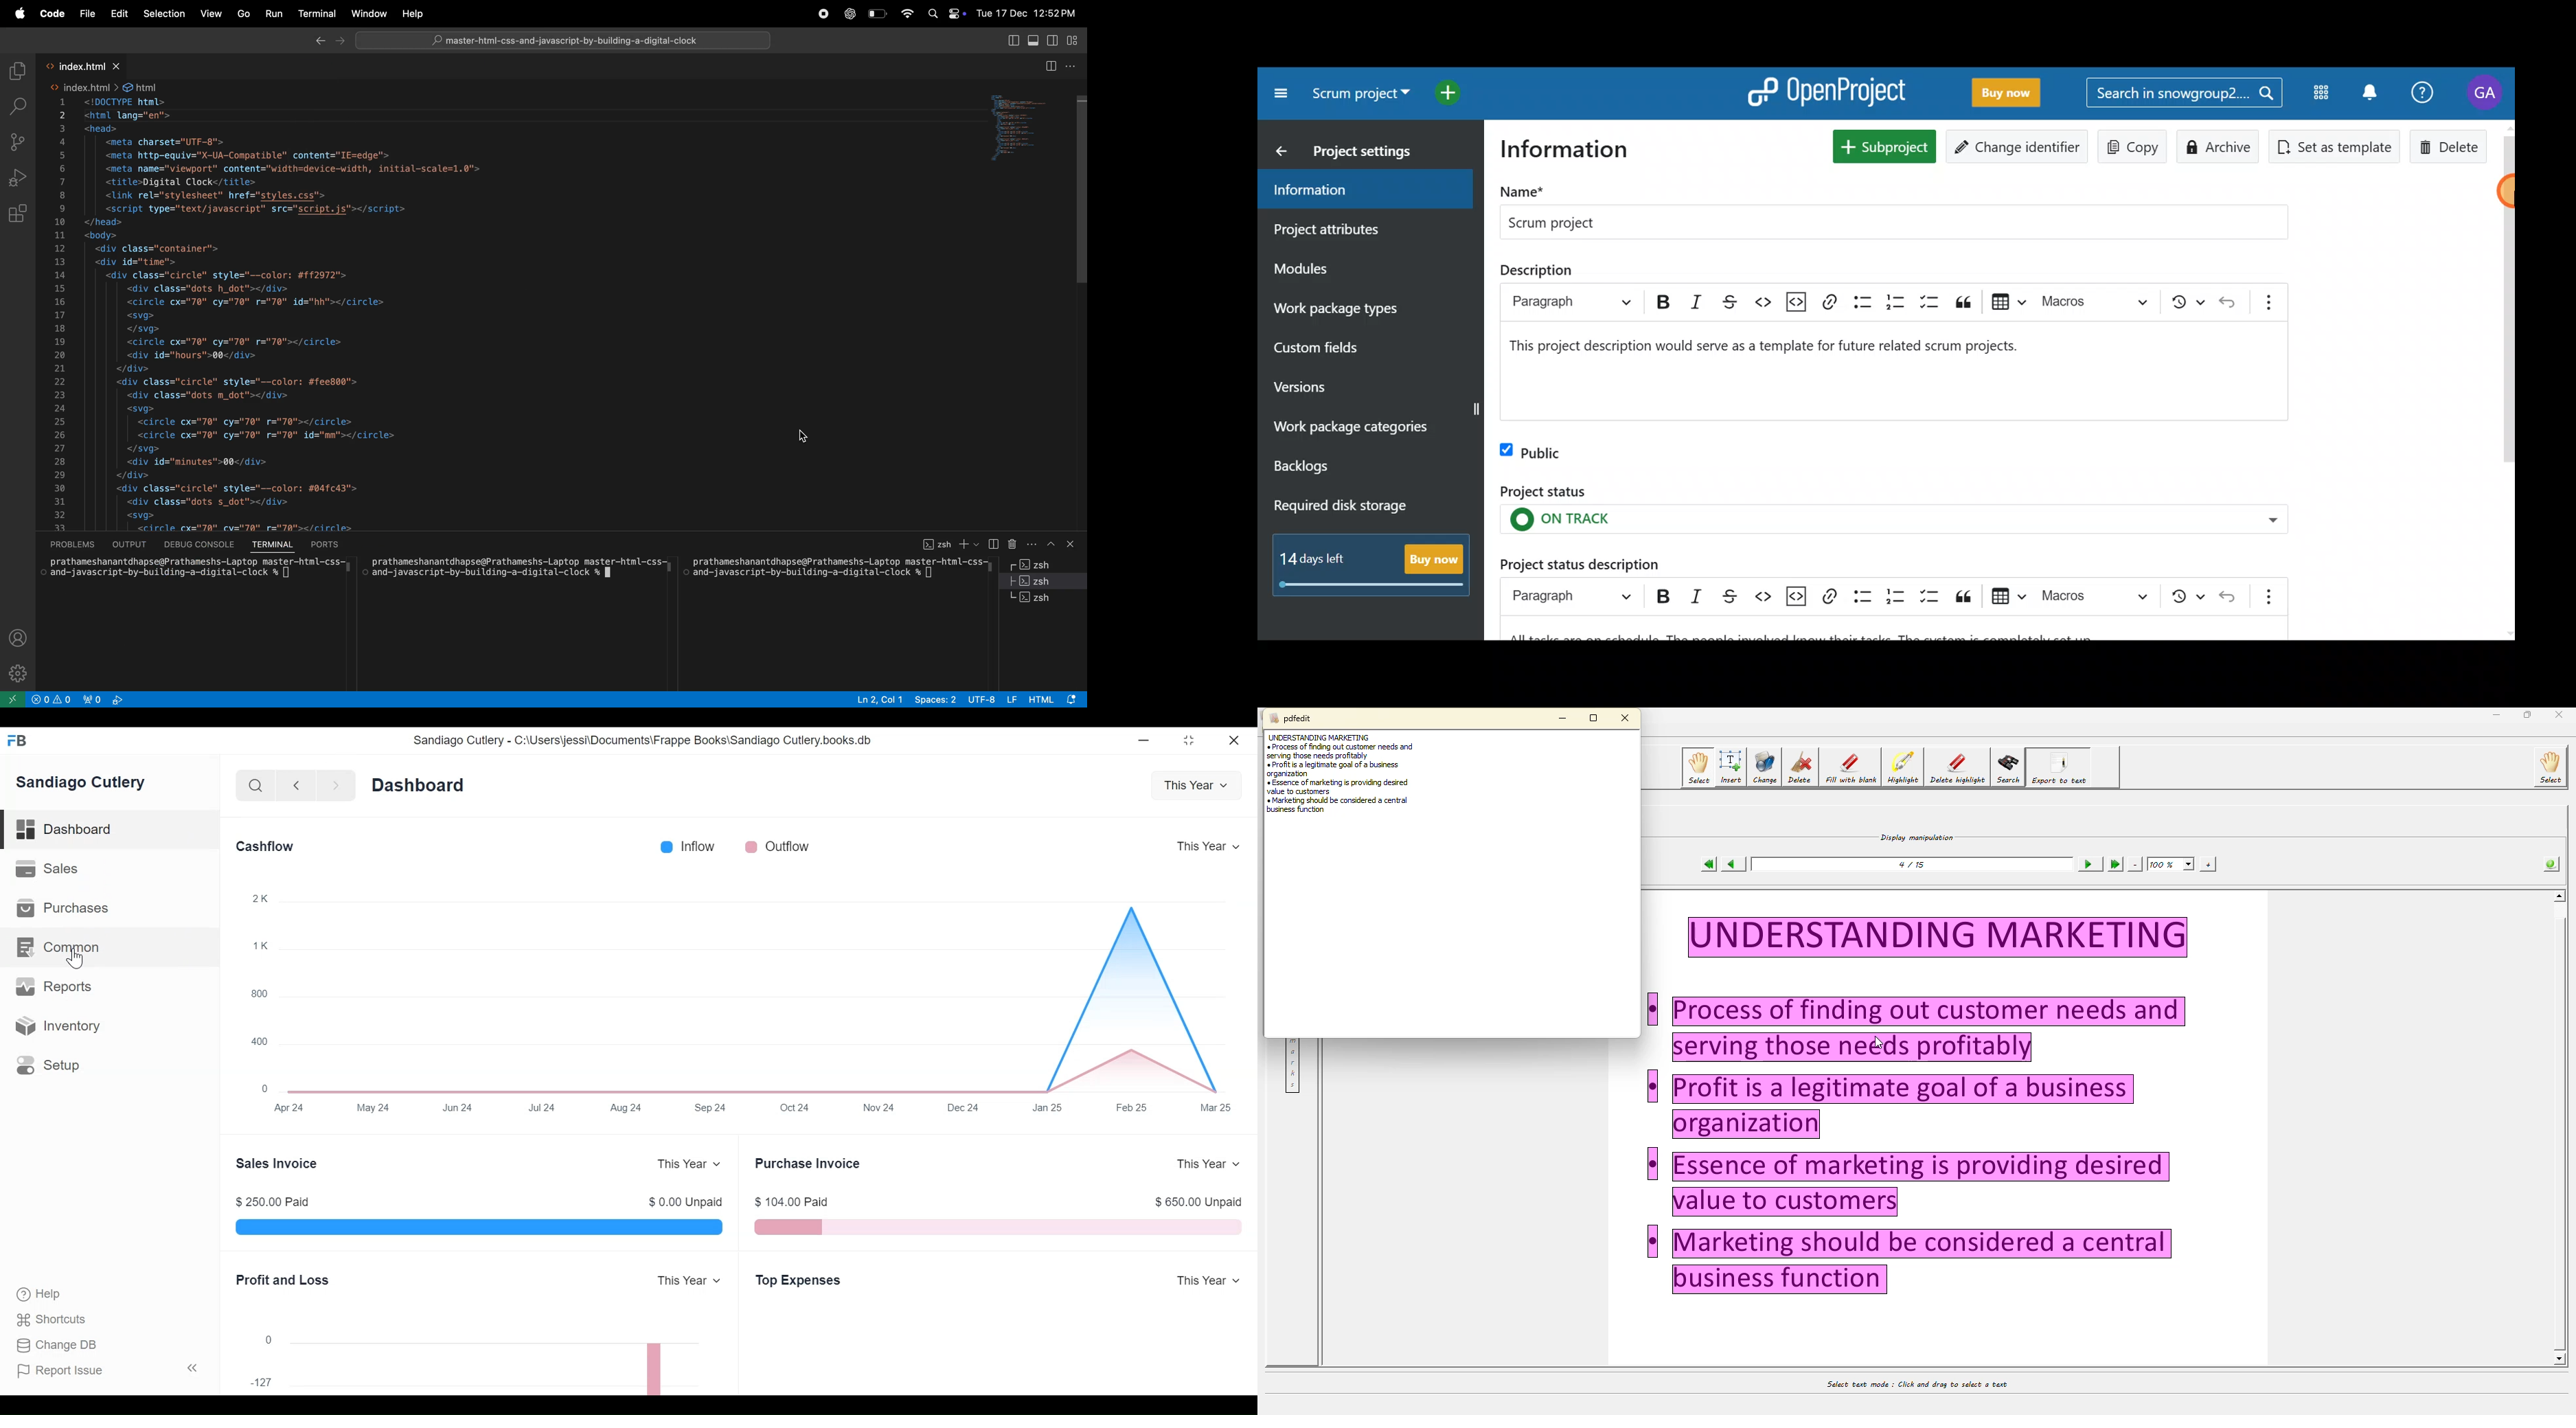 The height and width of the screenshot is (1428, 2576). What do you see at coordinates (279, 1163) in the screenshot?
I see `Sales Invoice` at bounding box center [279, 1163].